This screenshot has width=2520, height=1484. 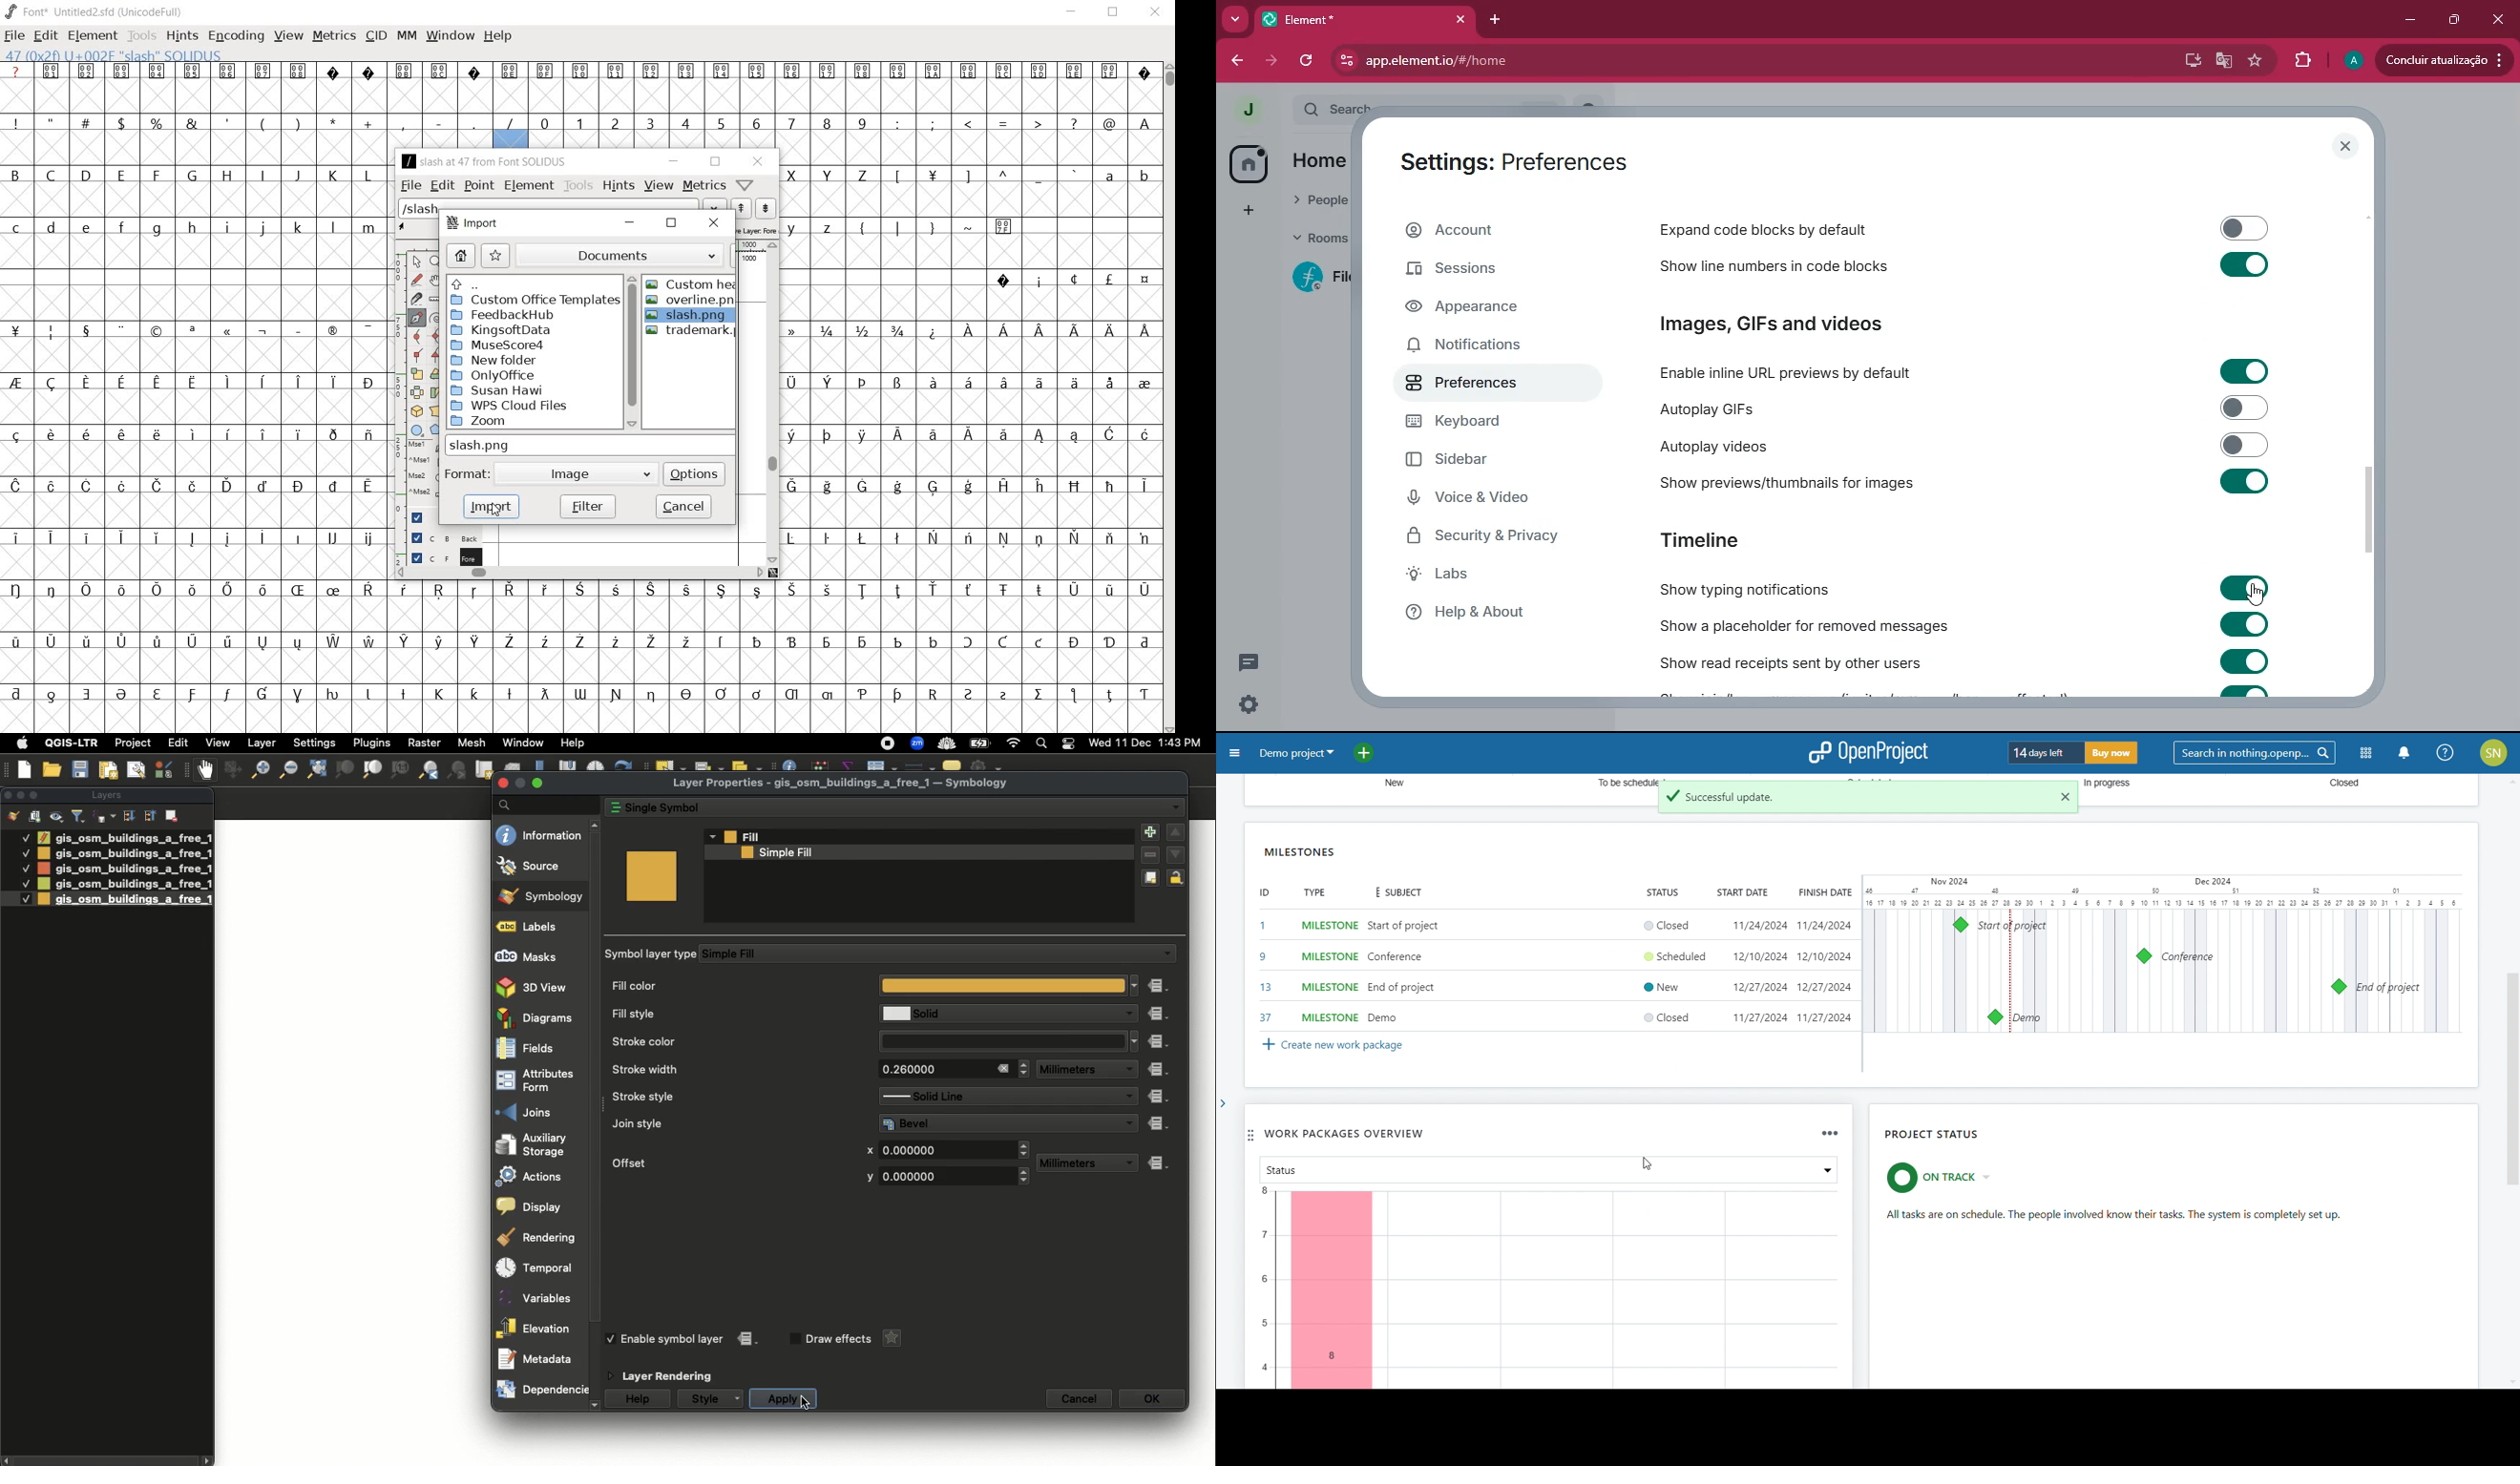 I want to click on maximize, so click(x=2456, y=20).